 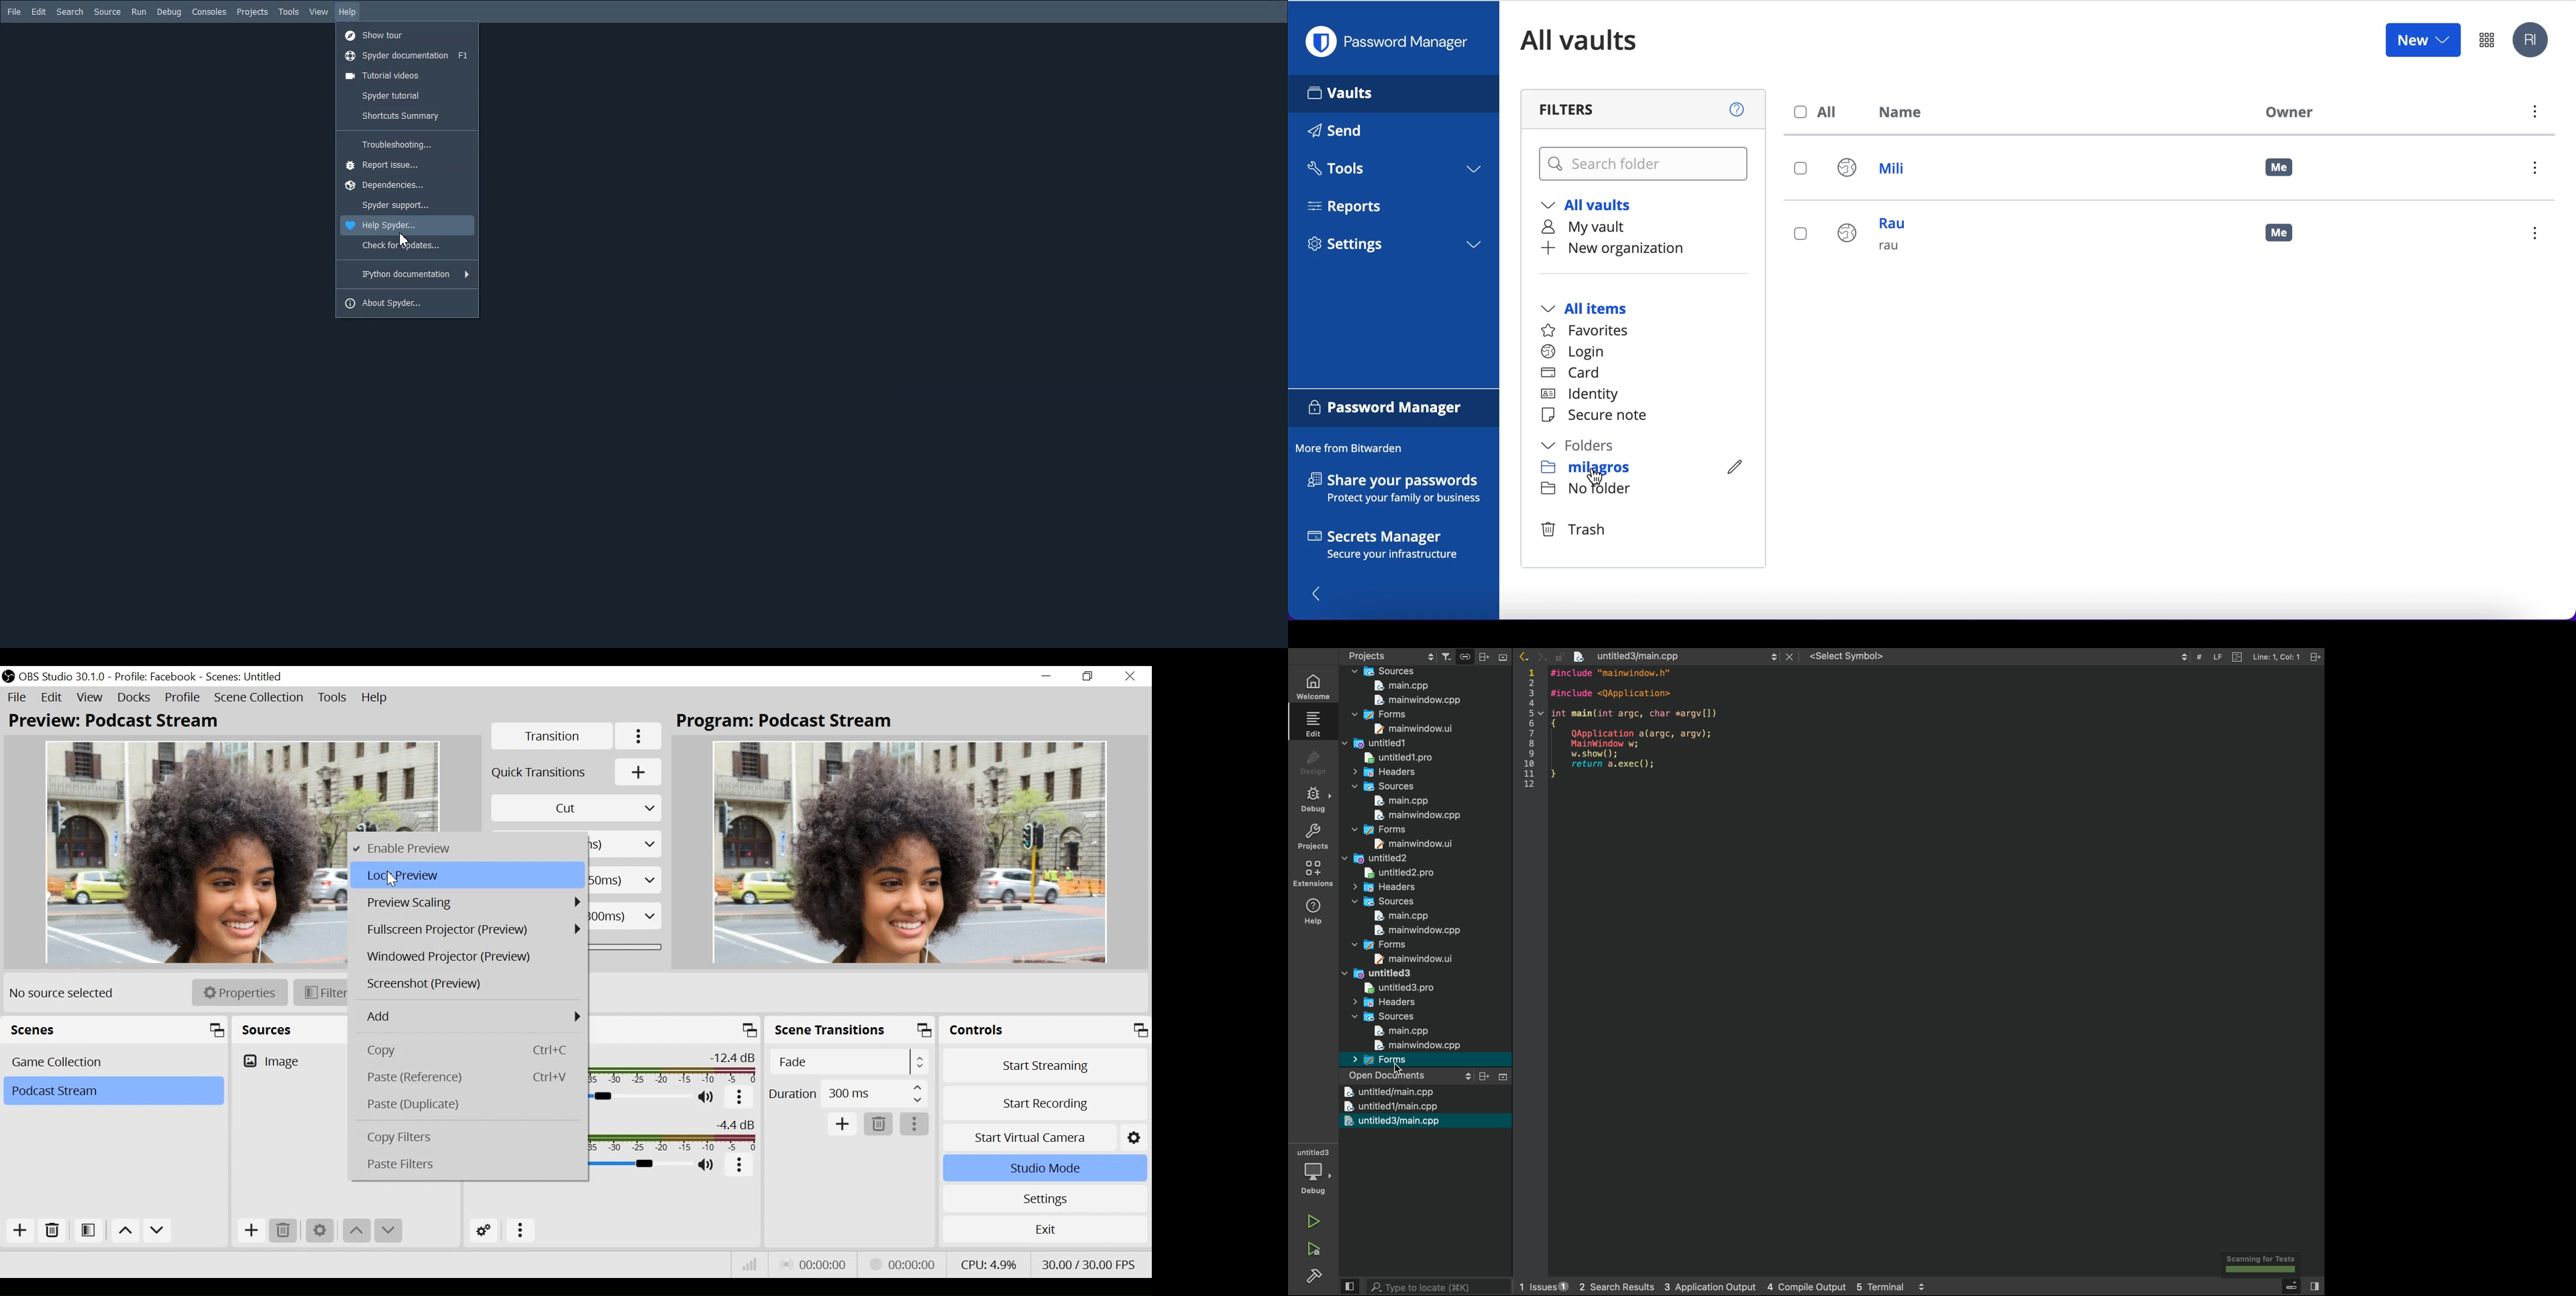 I want to click on Tools, so click(x=334, y=698).